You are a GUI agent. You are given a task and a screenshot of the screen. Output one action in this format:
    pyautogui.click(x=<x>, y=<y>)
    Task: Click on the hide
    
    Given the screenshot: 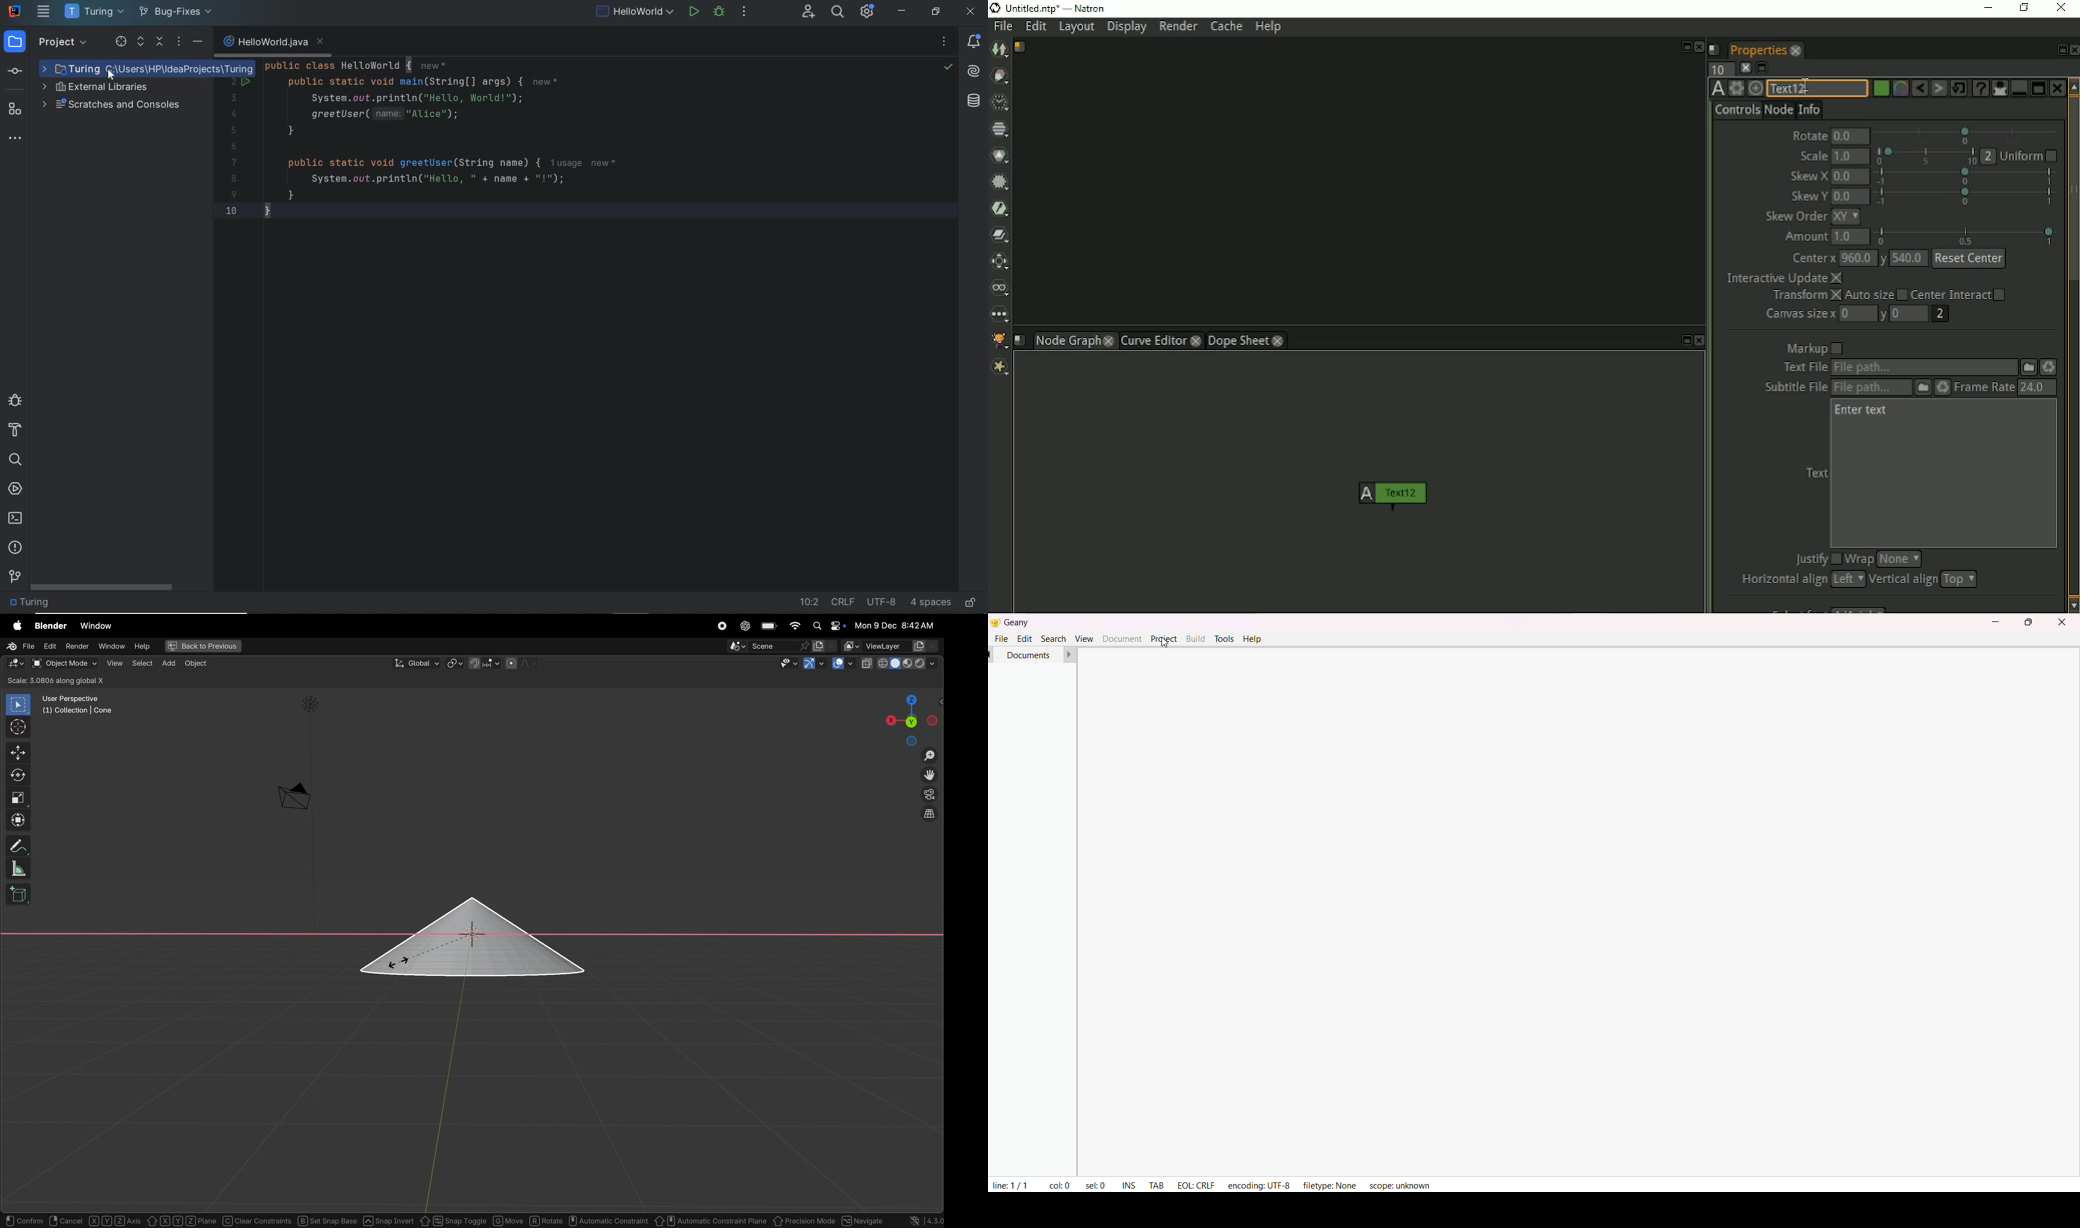 What is the action you would take?
    pyautogui.click(x=196, y=42)
    